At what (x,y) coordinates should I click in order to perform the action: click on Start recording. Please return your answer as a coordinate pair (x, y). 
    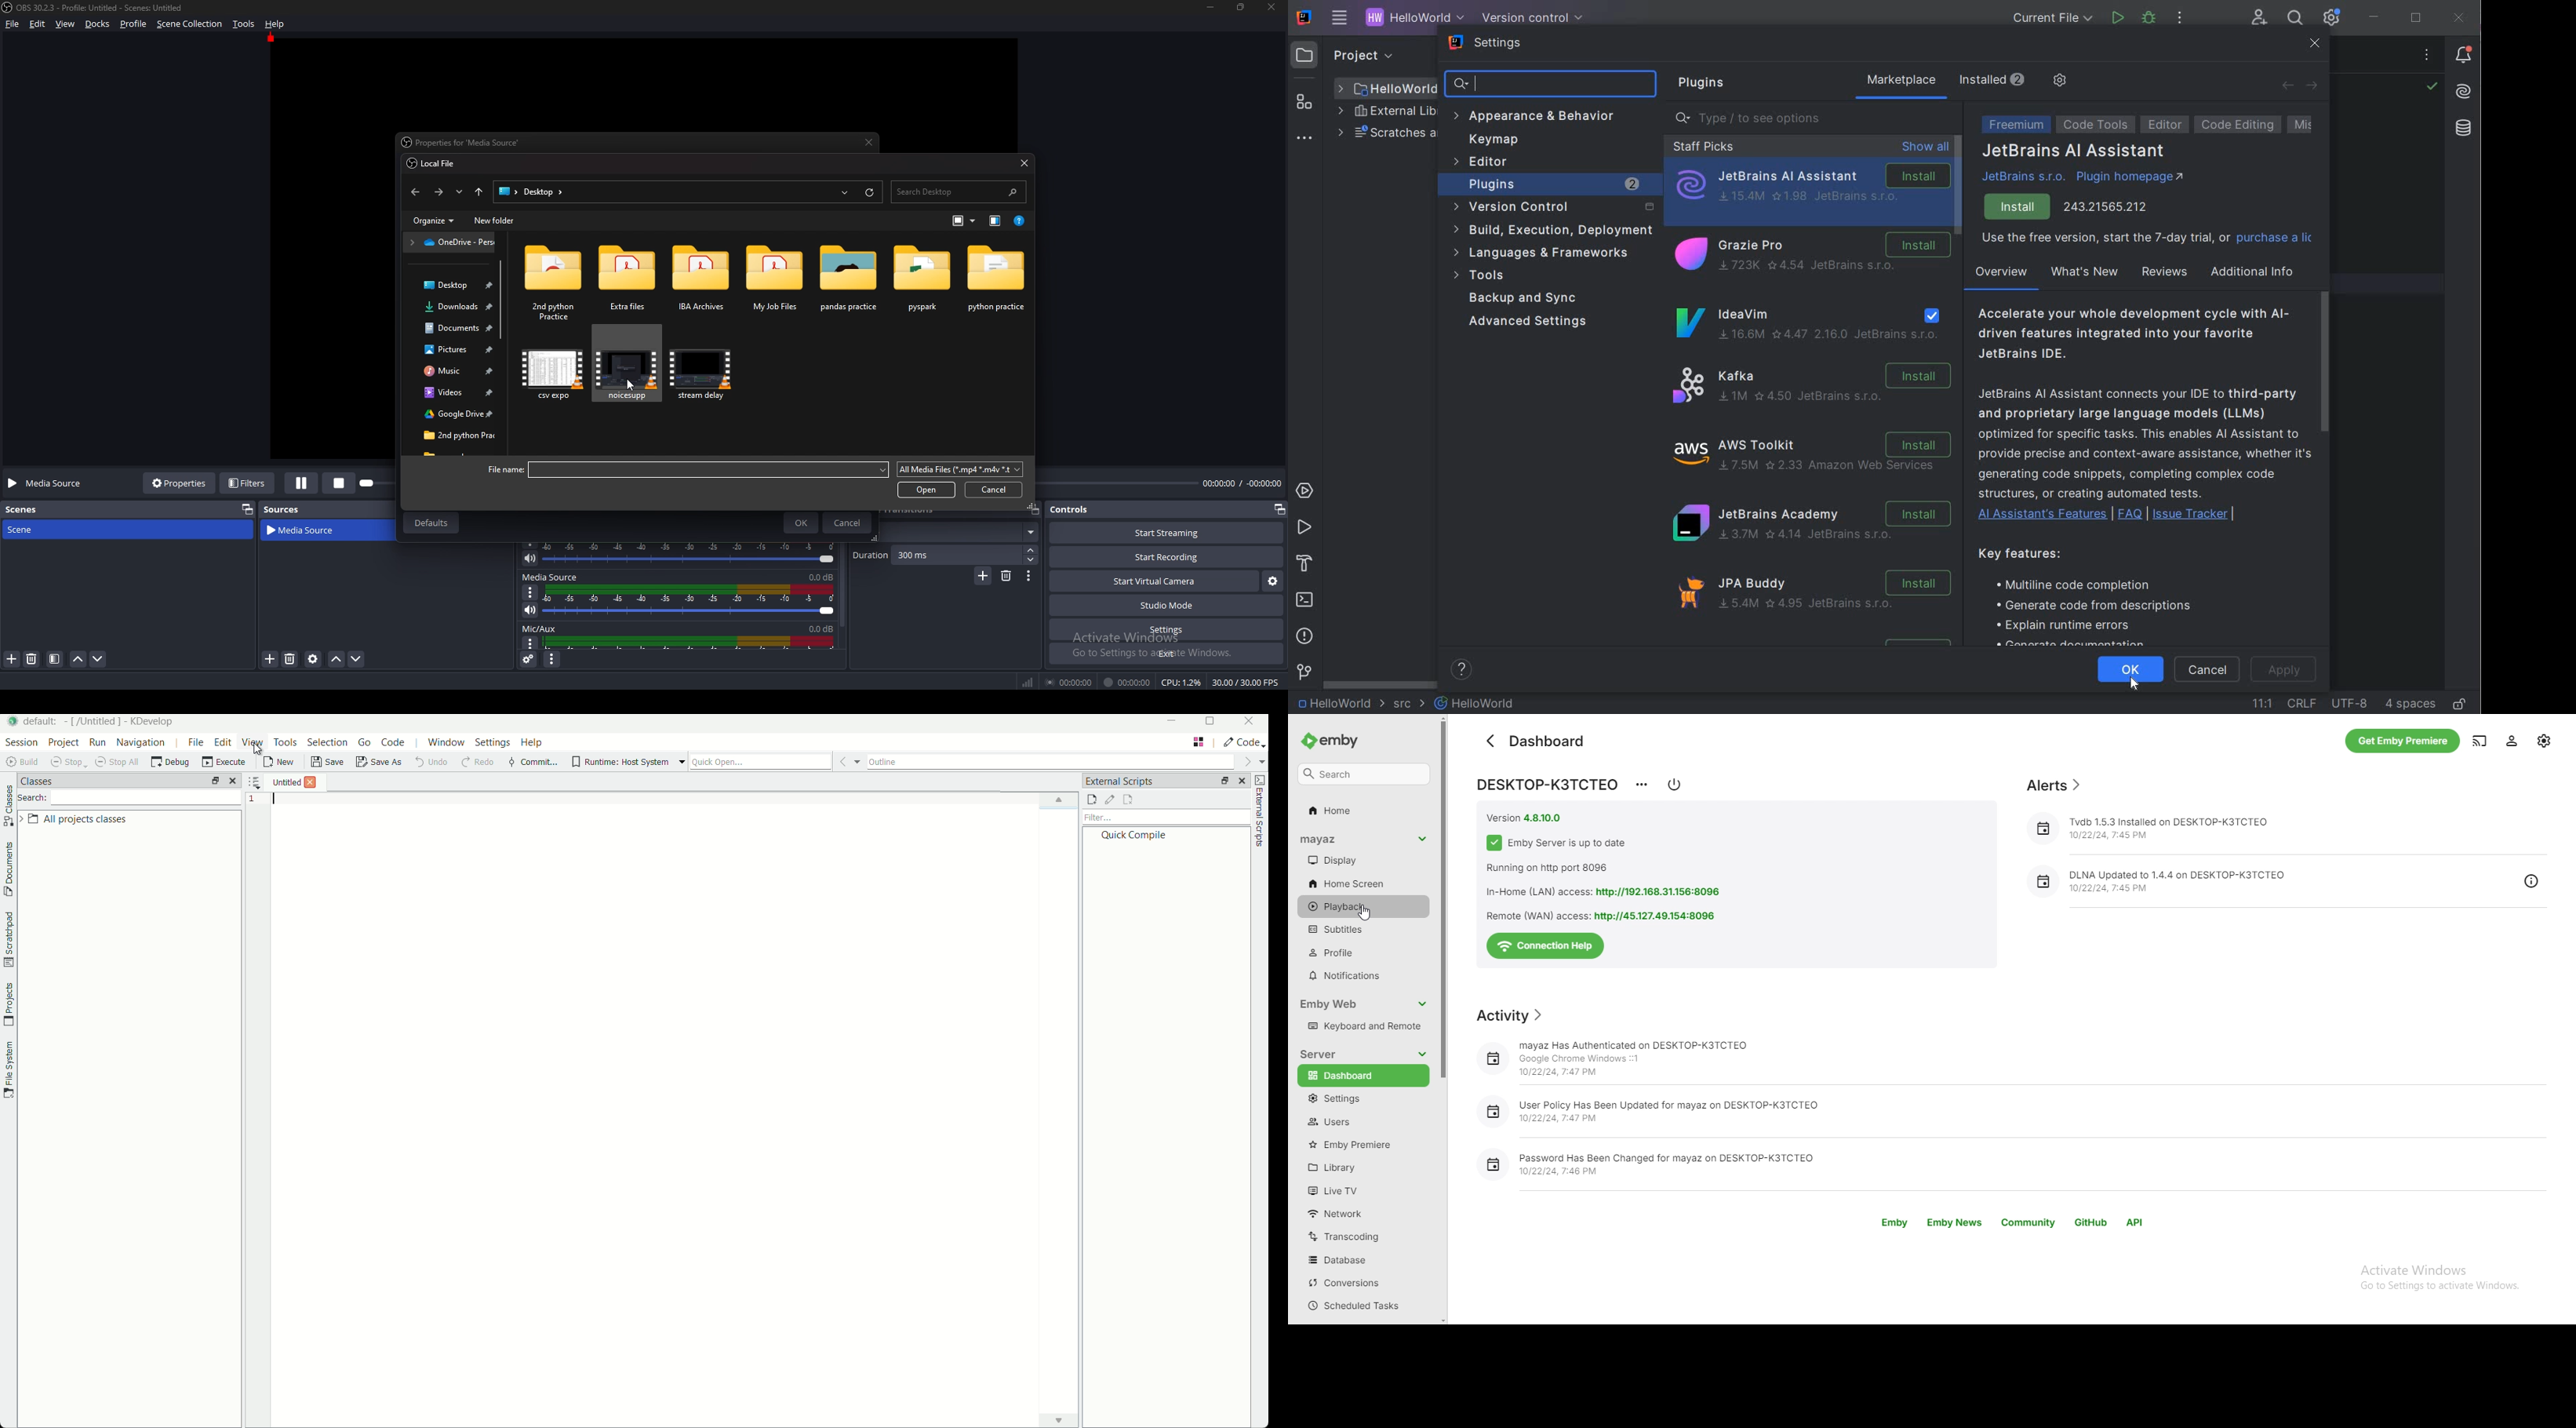
    Looking at the image, I should click on (1167, 558).